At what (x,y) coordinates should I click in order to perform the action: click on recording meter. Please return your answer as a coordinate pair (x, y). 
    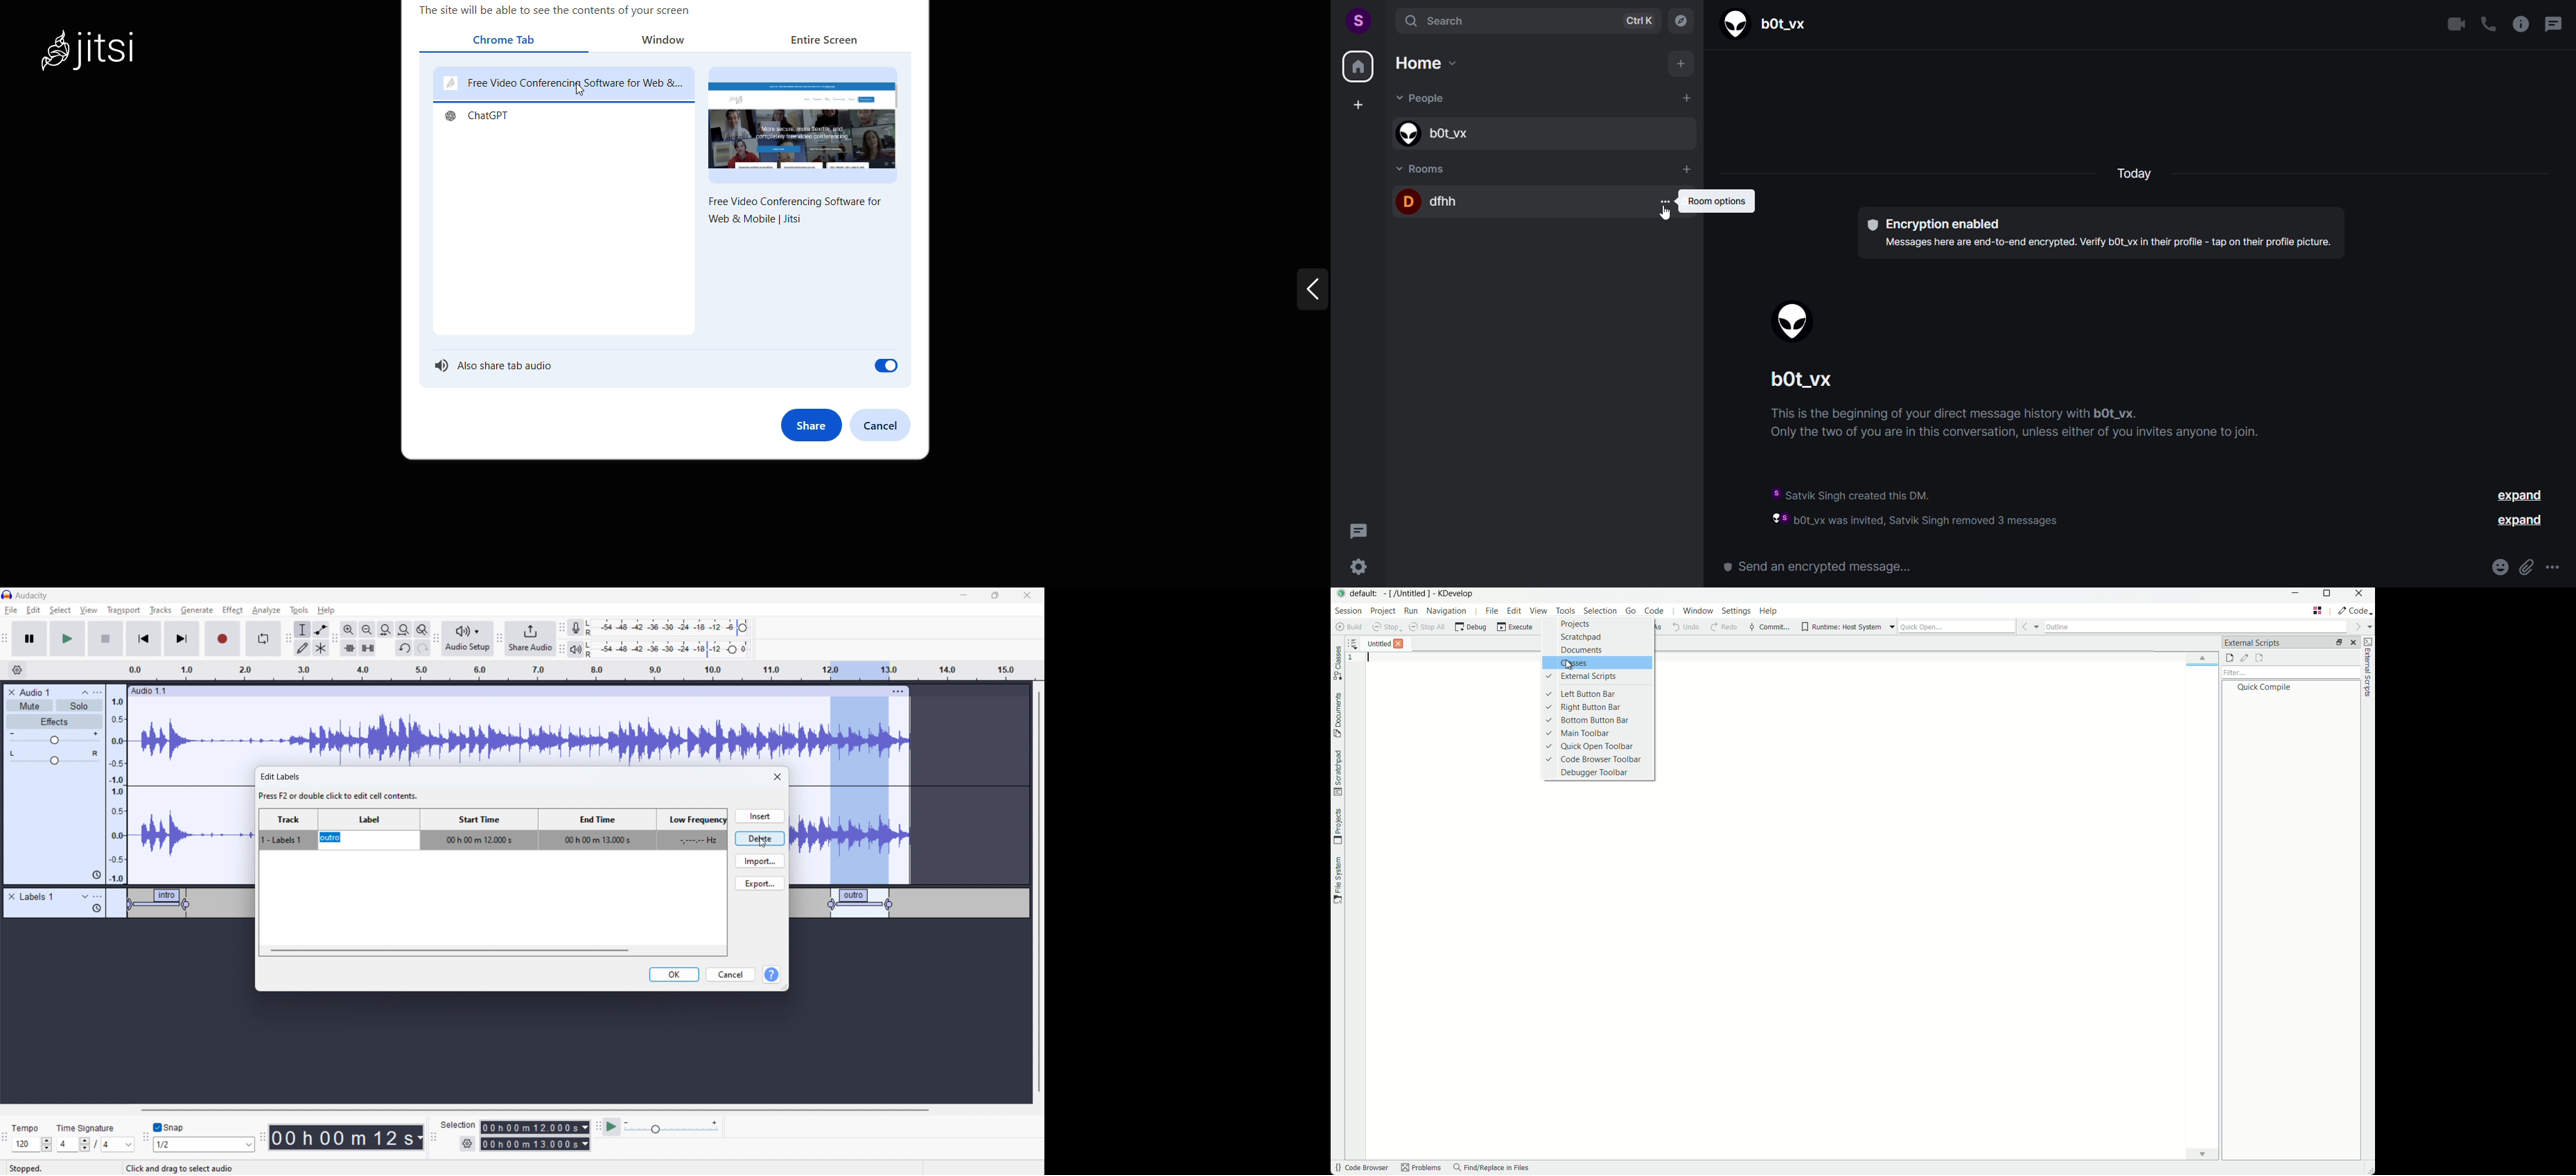
    Looking at the image, I should click on (576, 628).